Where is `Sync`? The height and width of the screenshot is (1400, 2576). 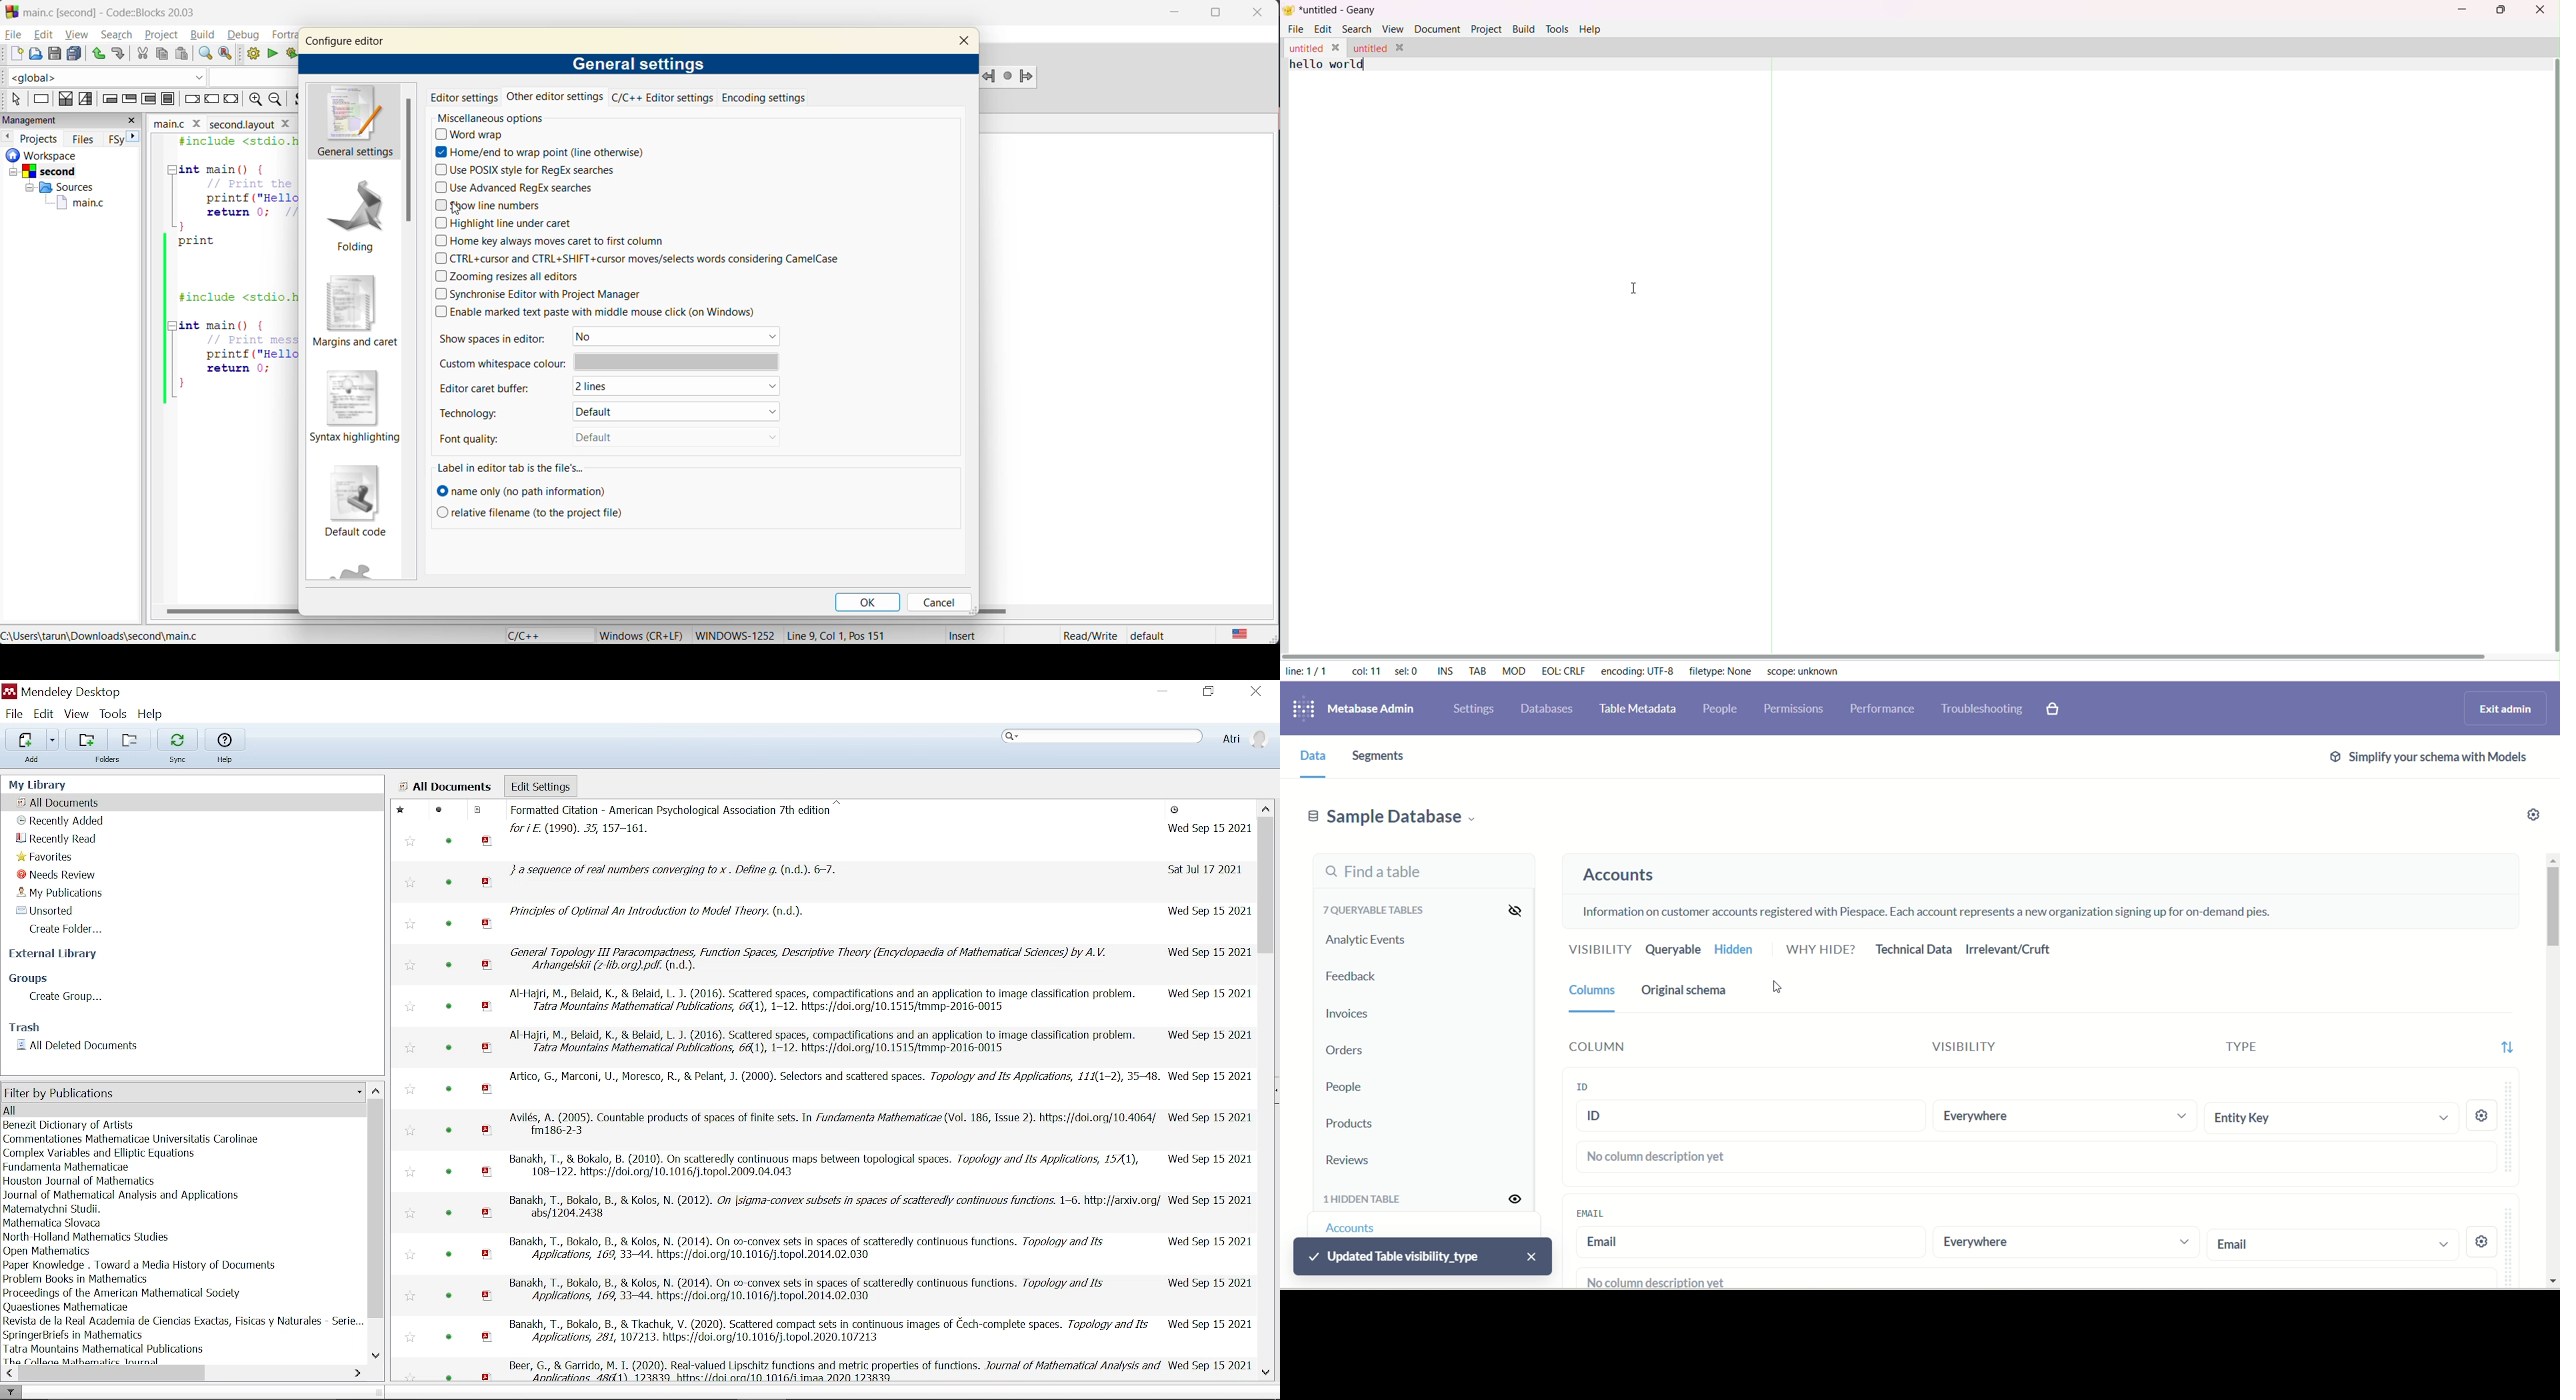 Sync is located at coordinates (176, 739).